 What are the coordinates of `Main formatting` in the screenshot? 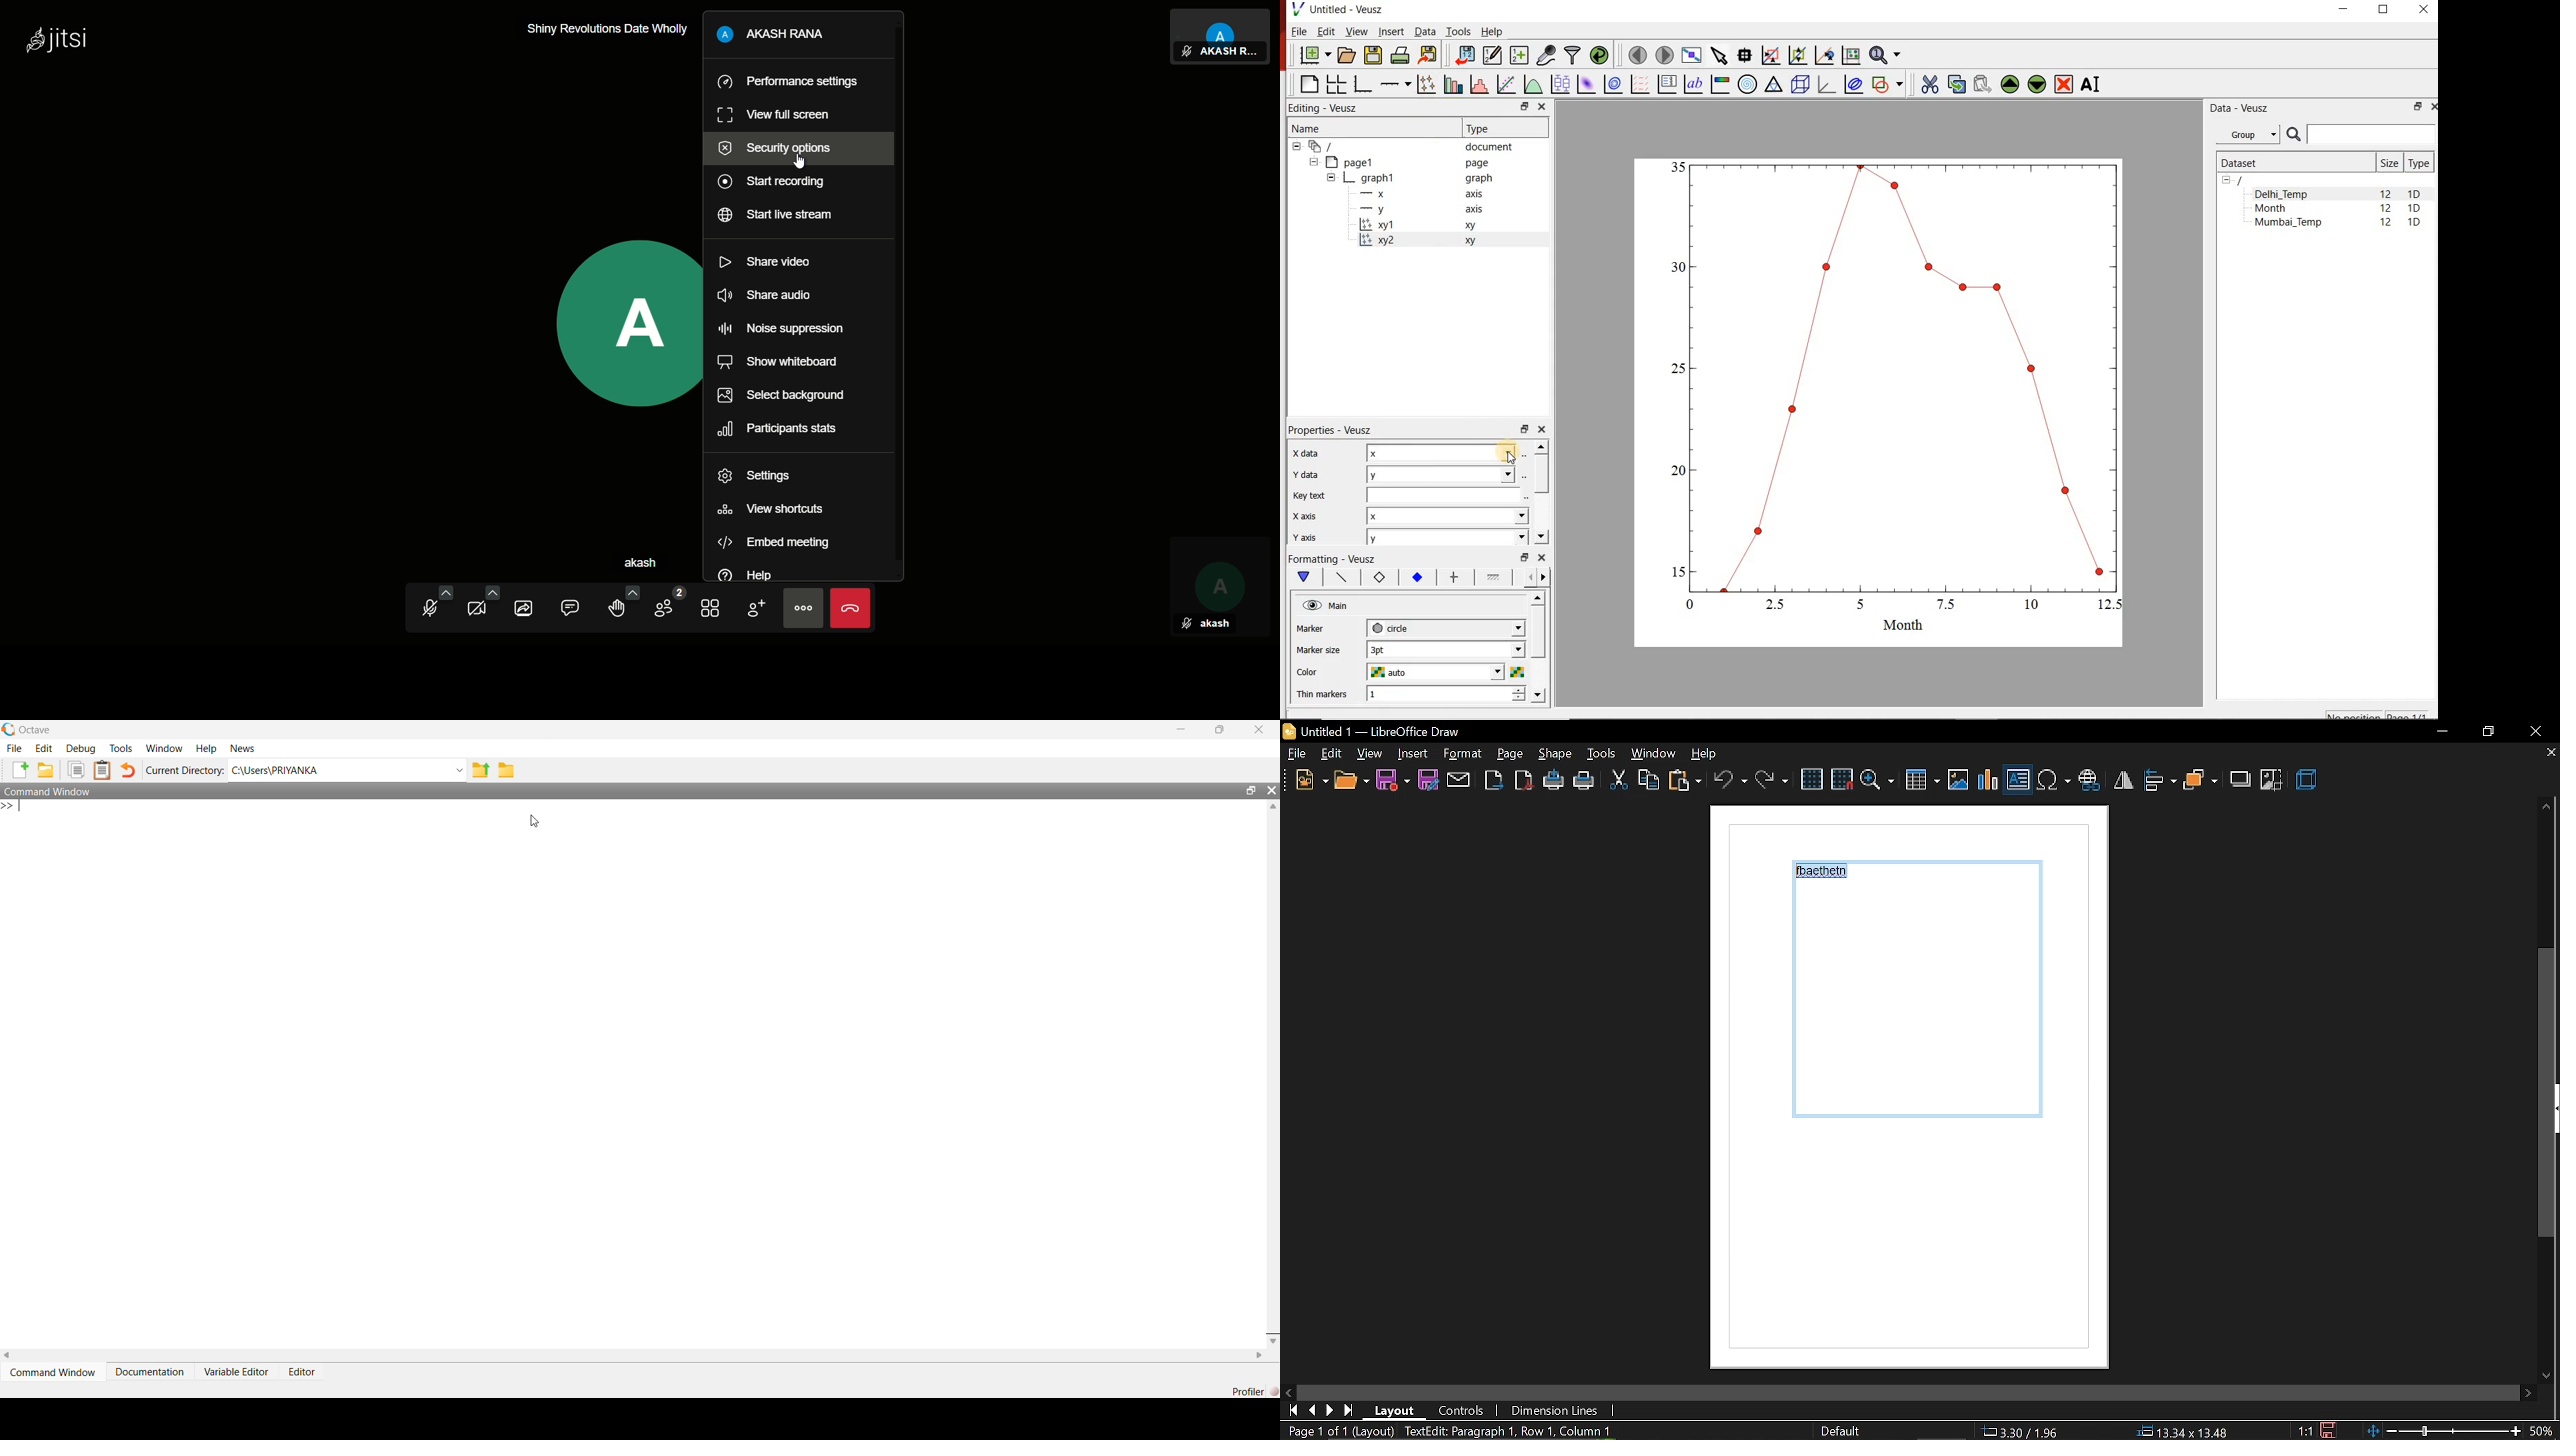 It's located at (1301, 577).